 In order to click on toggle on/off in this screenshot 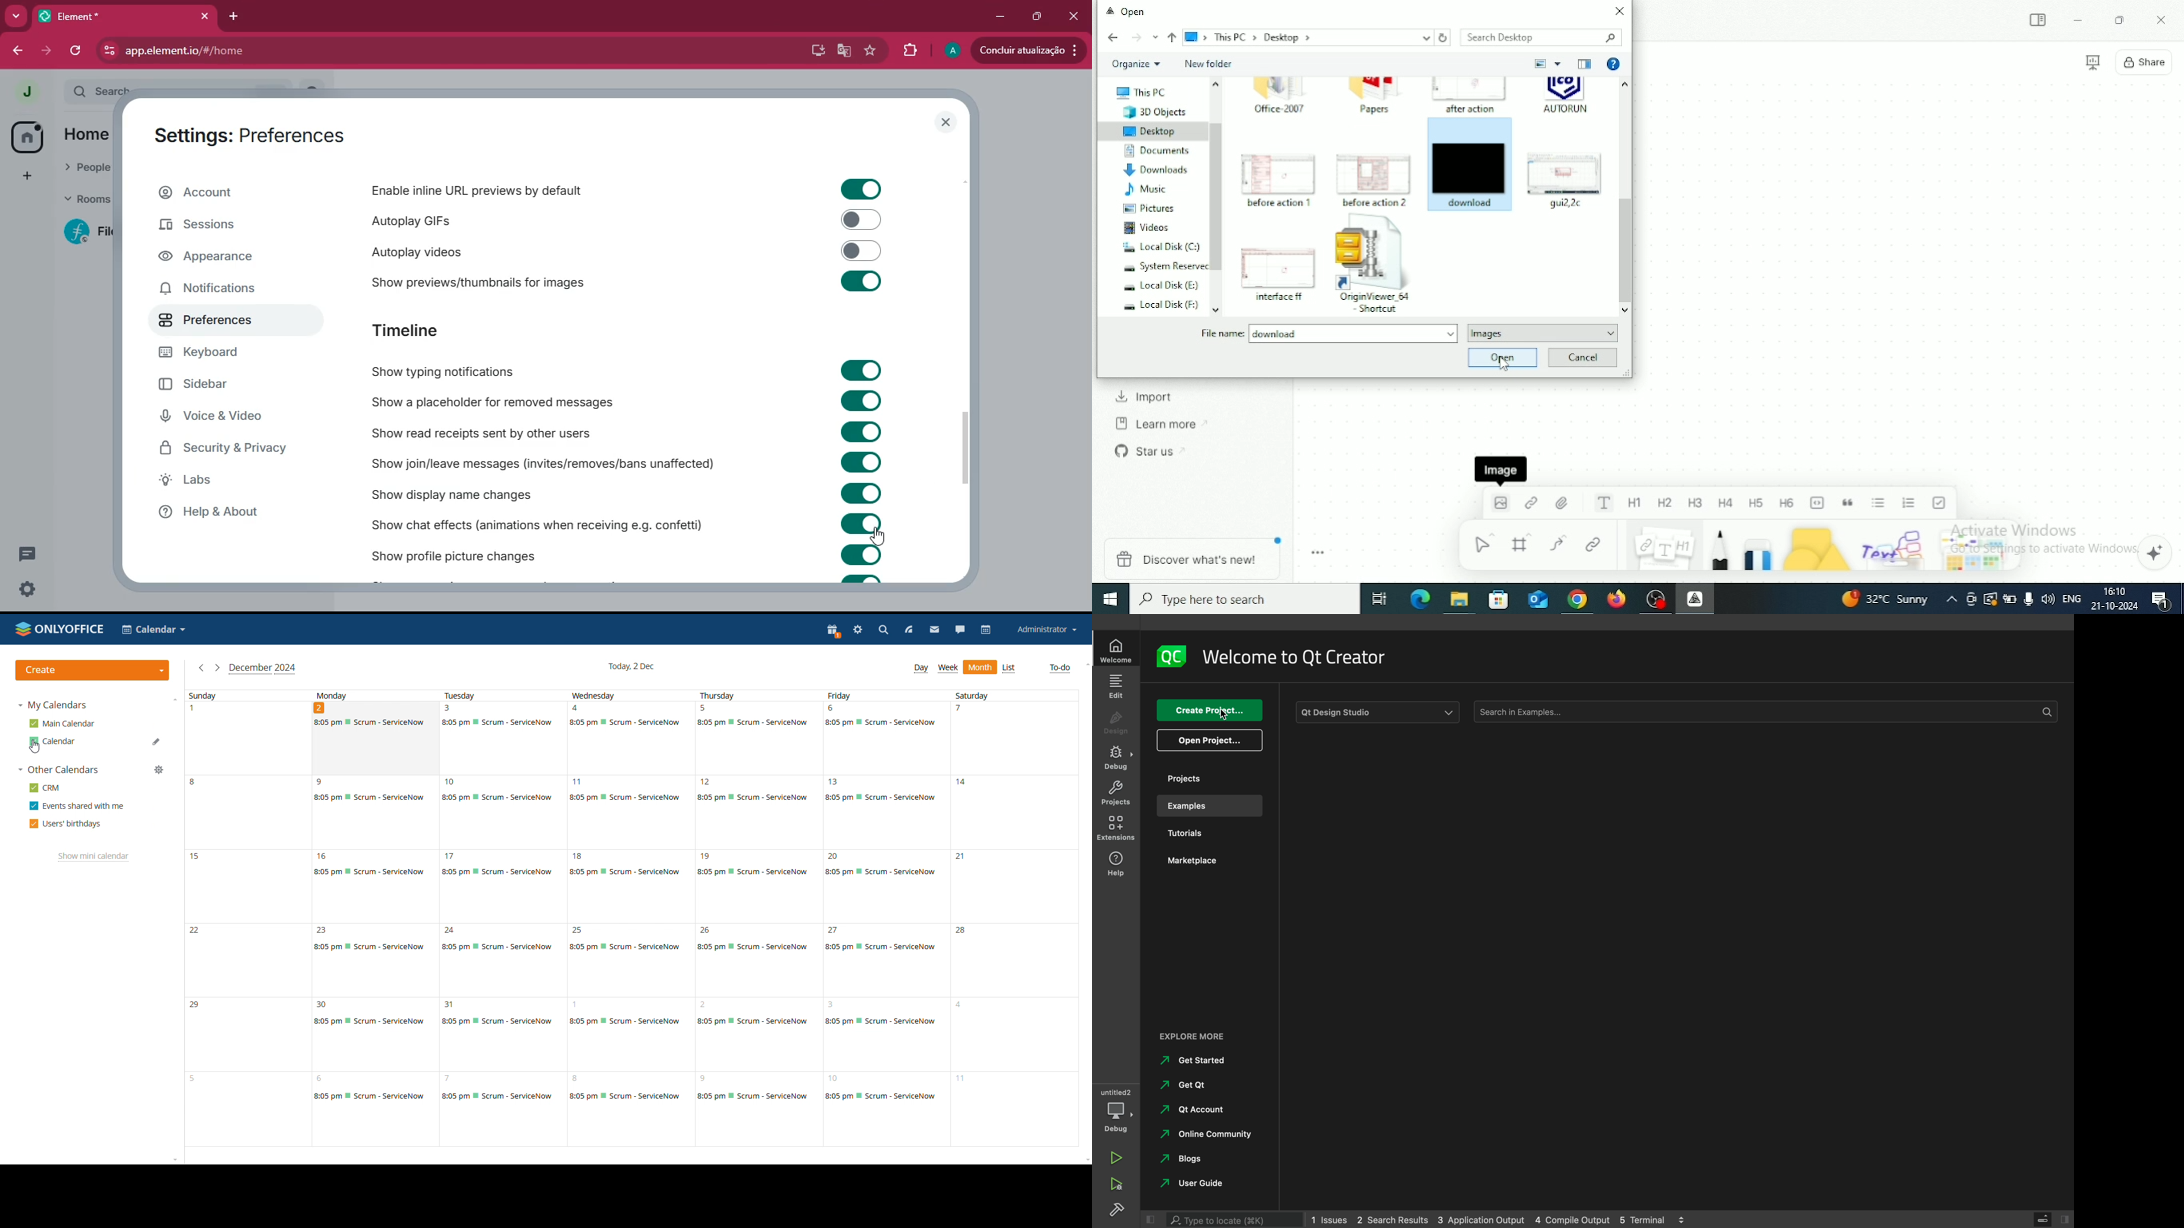, I will do `click(862, 371)`.